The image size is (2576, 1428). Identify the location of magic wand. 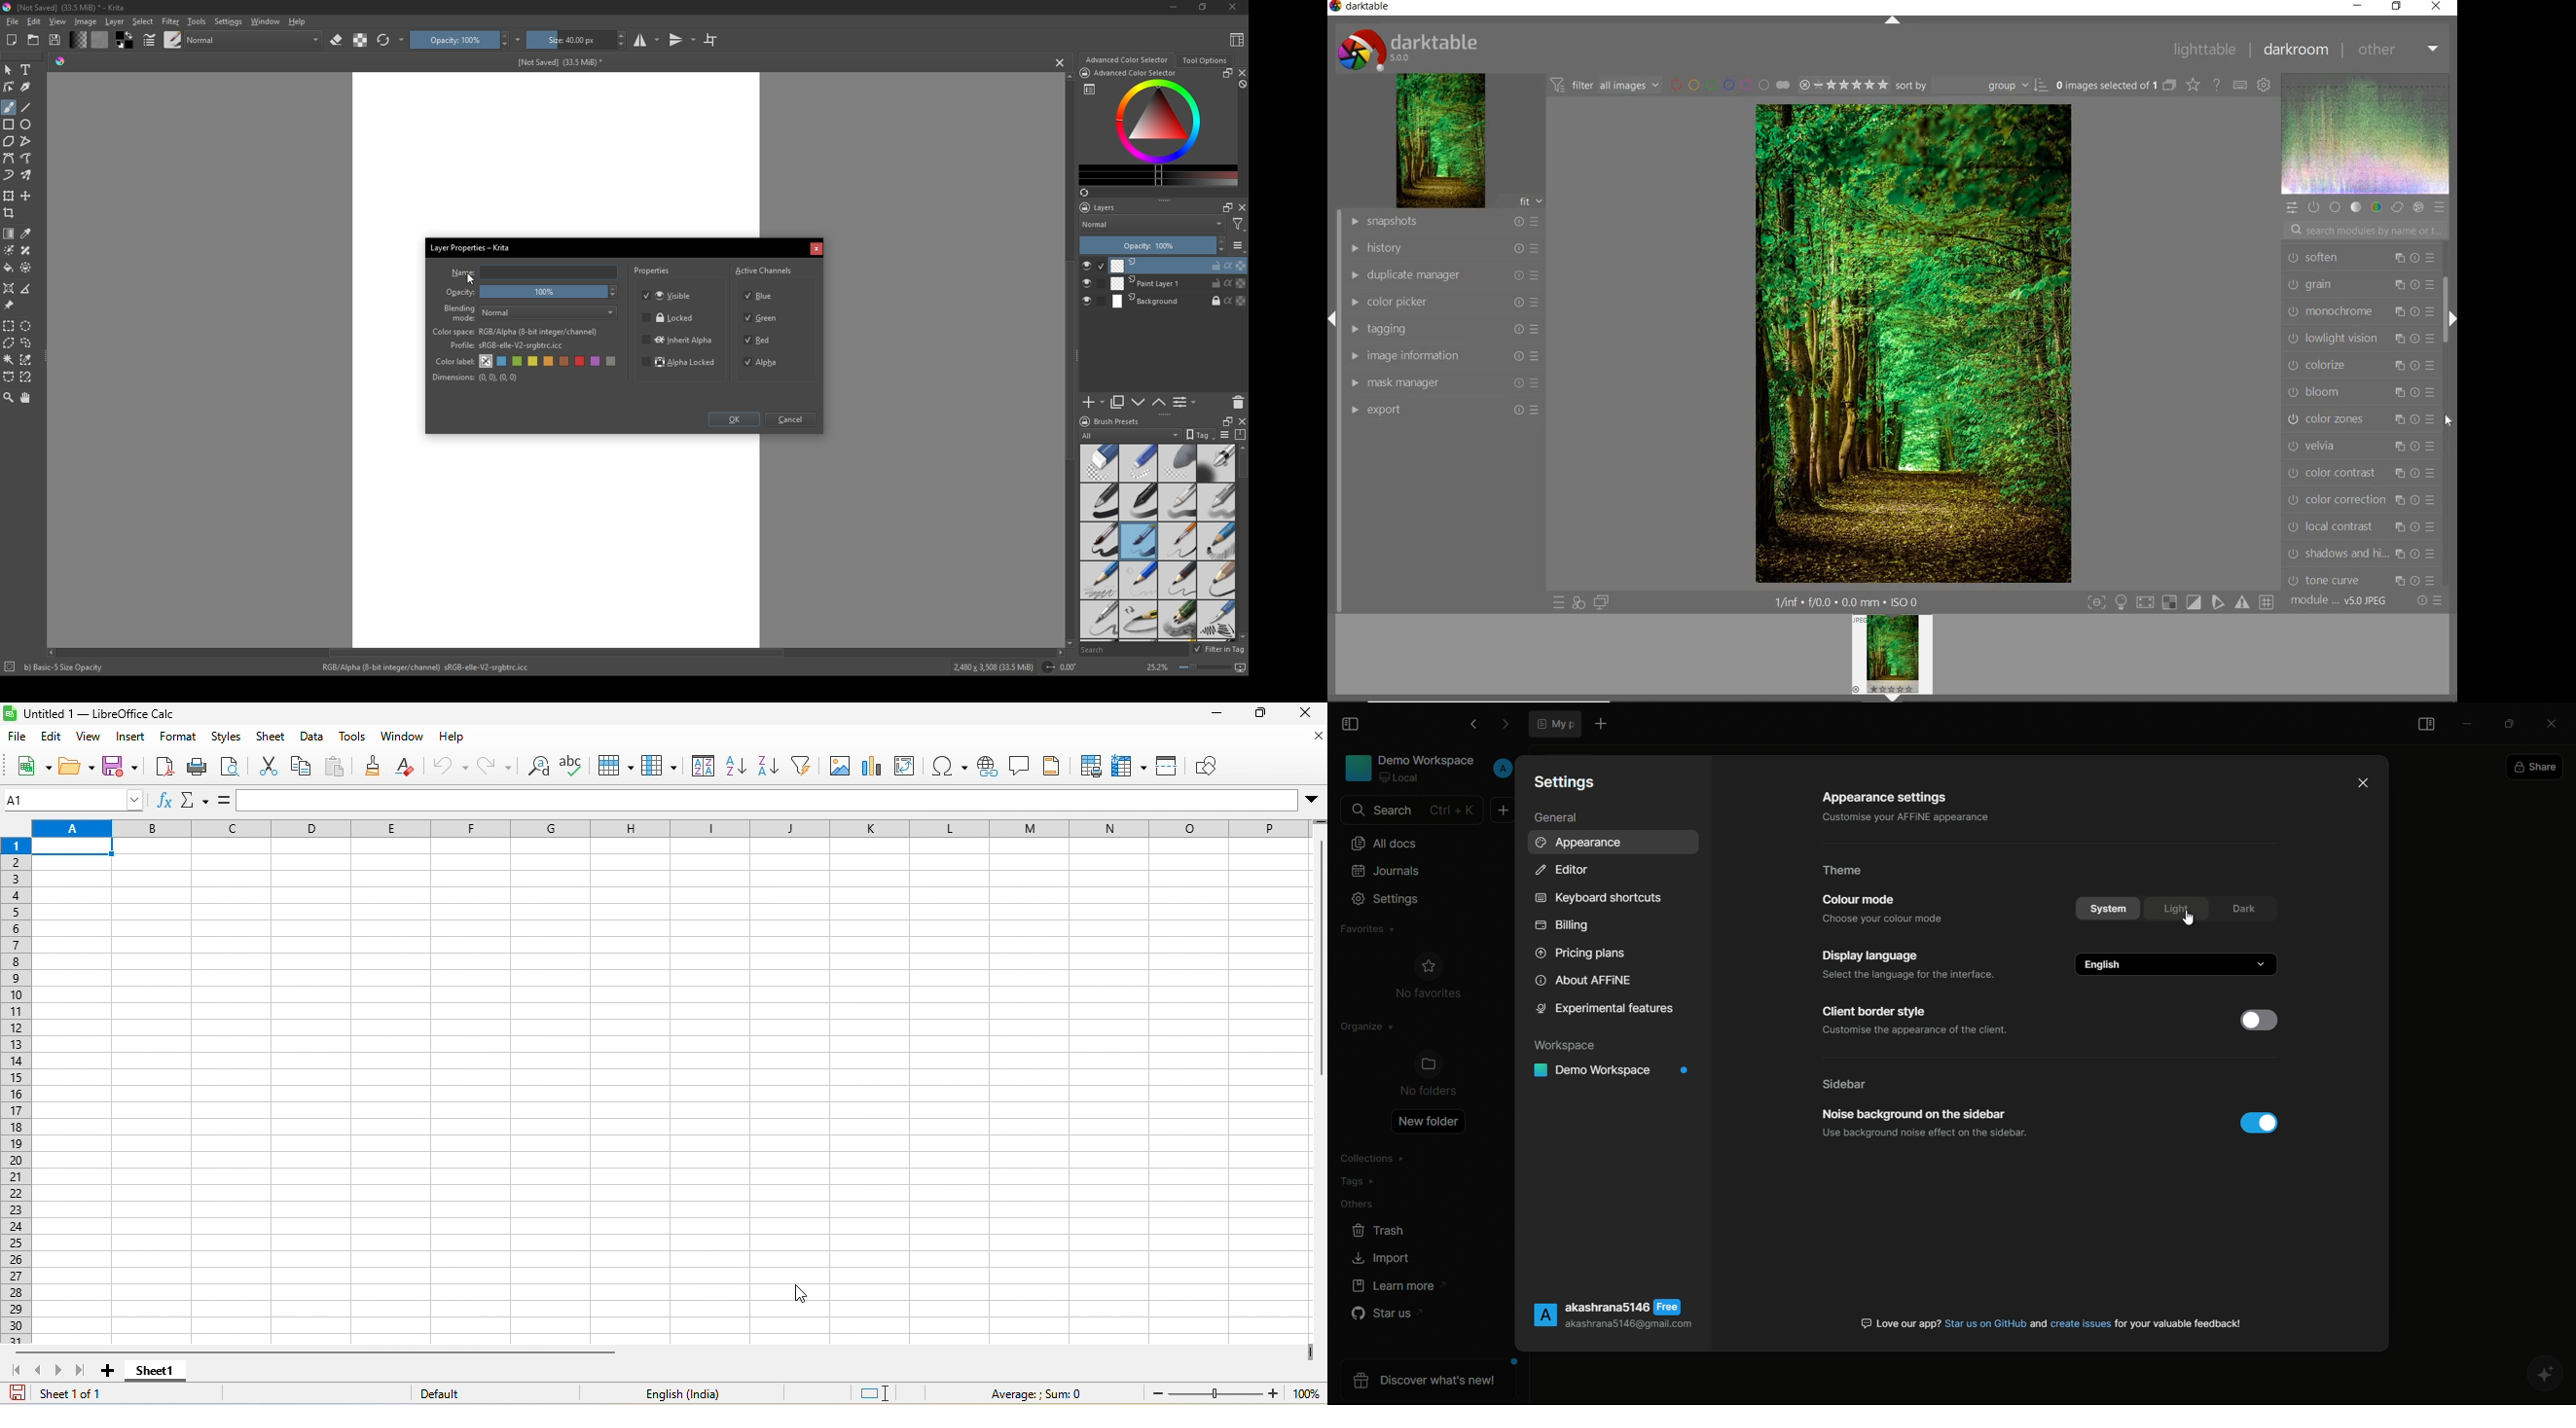
(8, 359).